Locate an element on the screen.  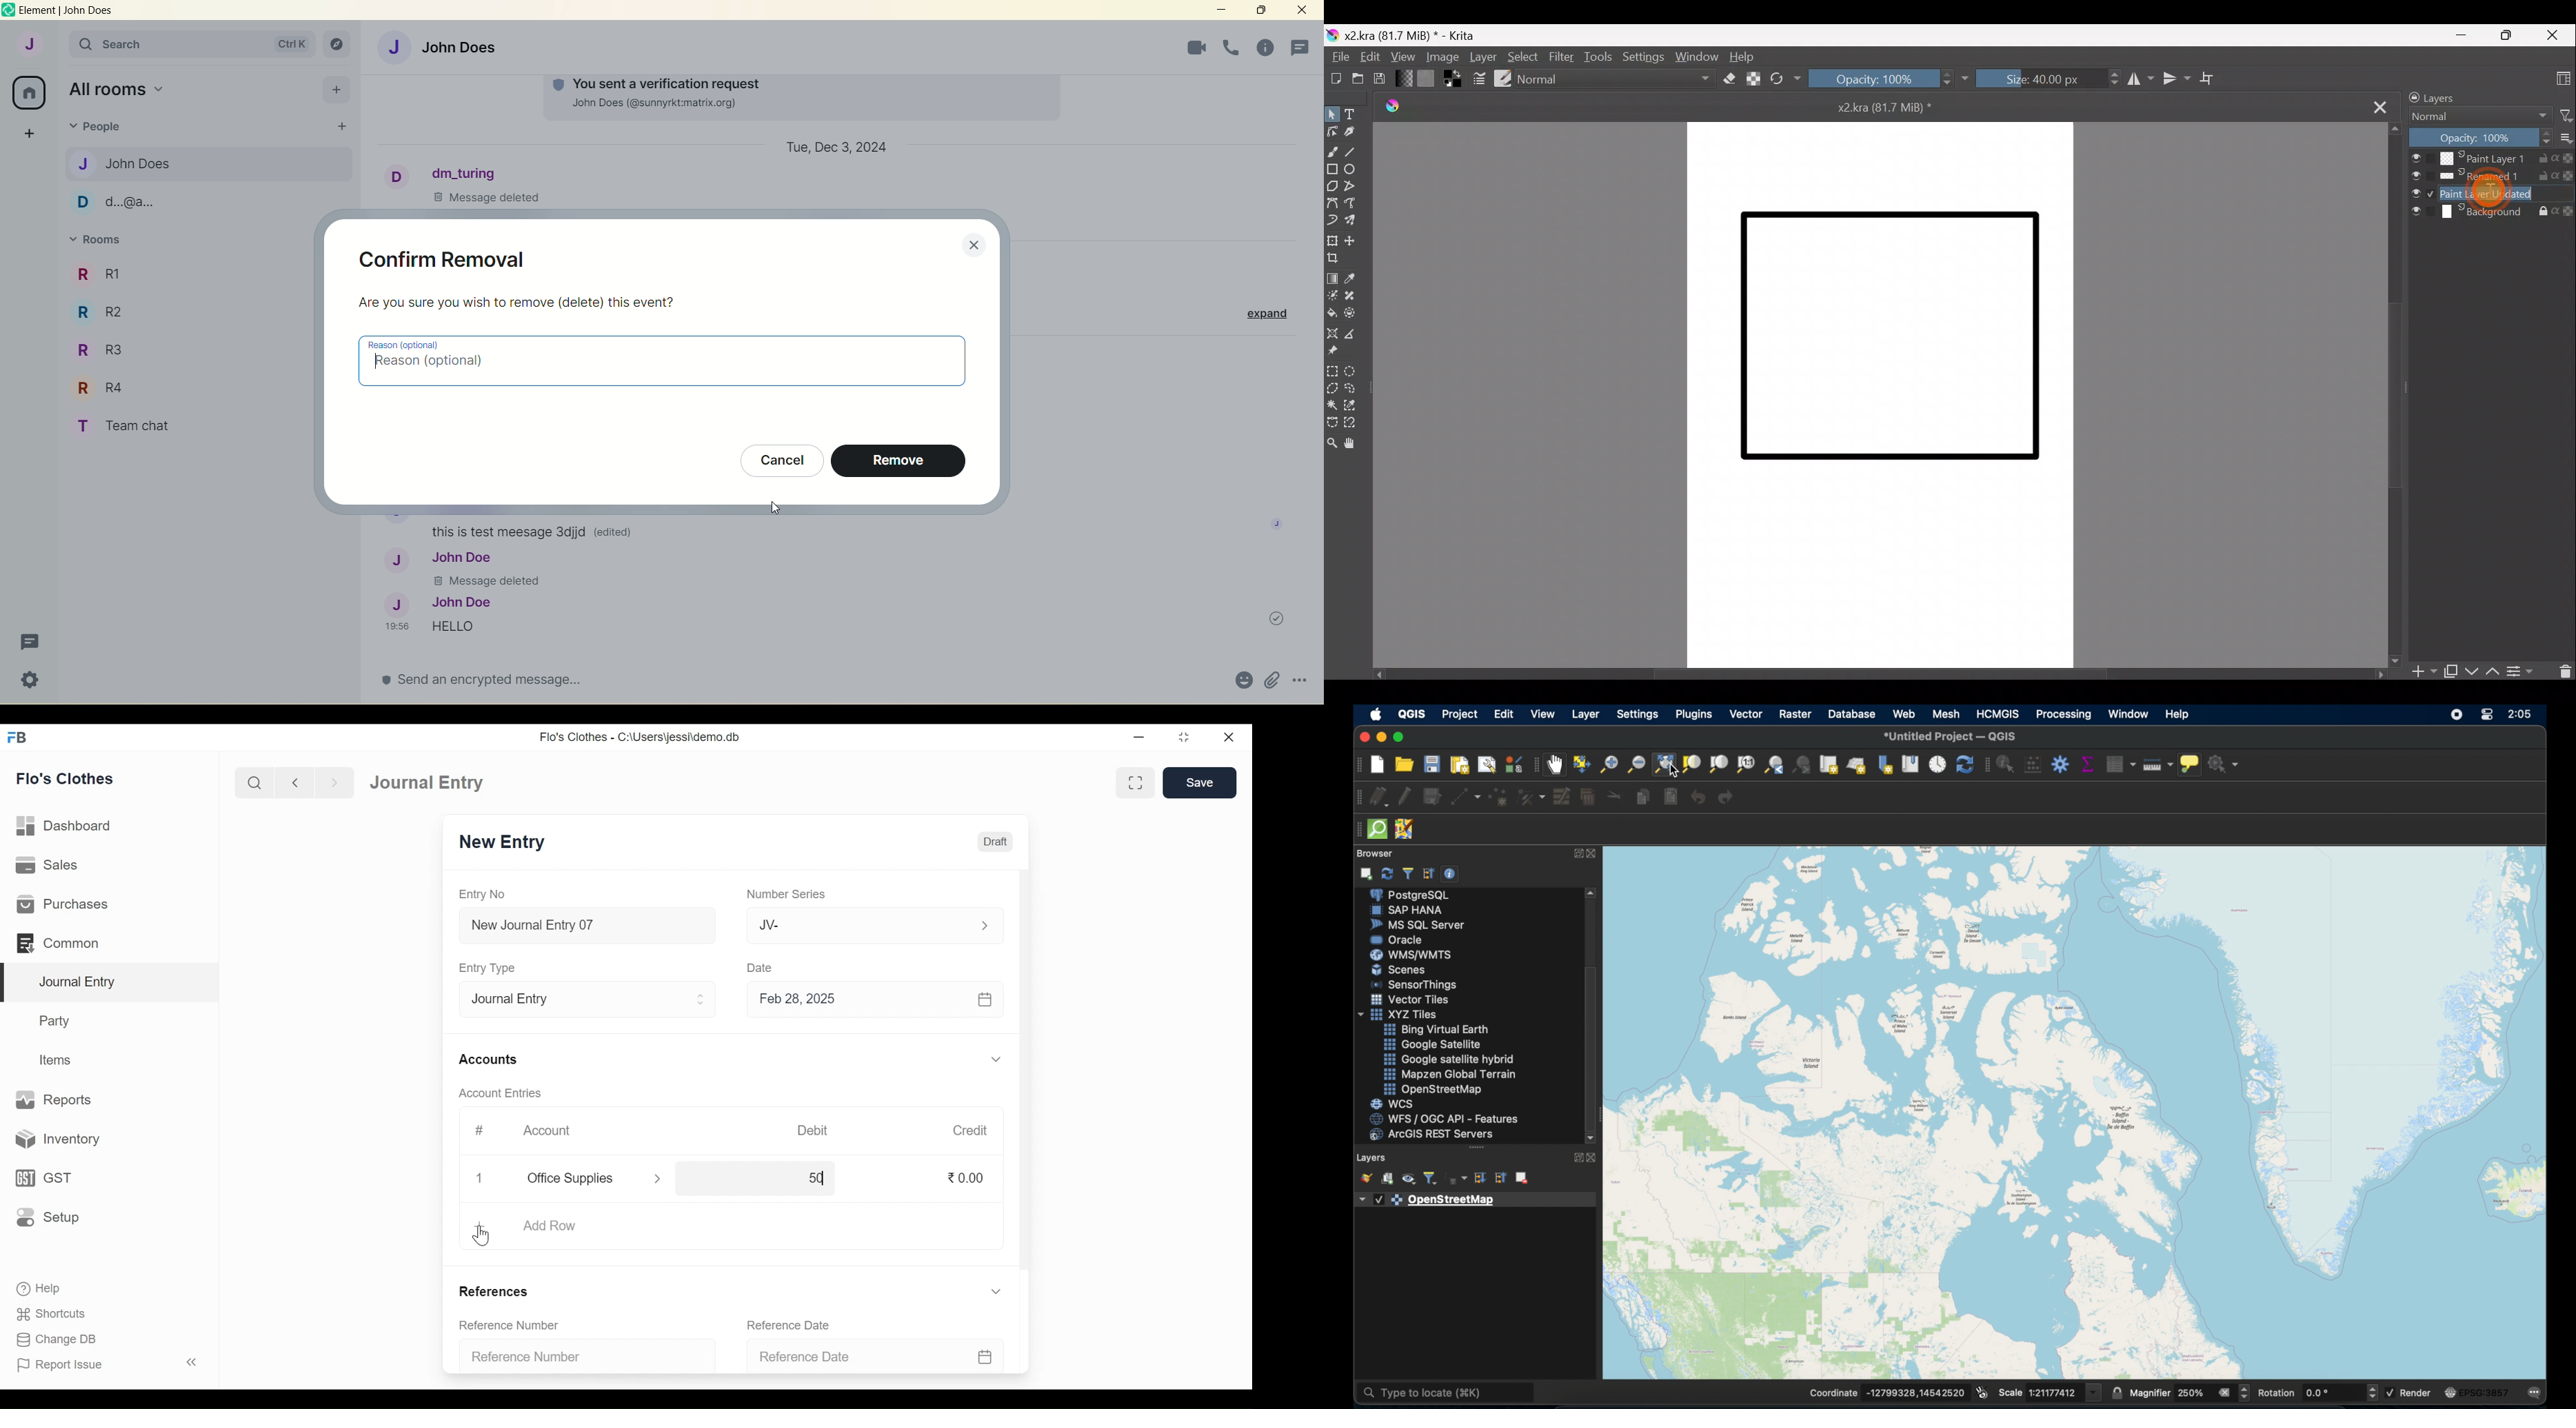
room info is located at coordinates (1227, 48).